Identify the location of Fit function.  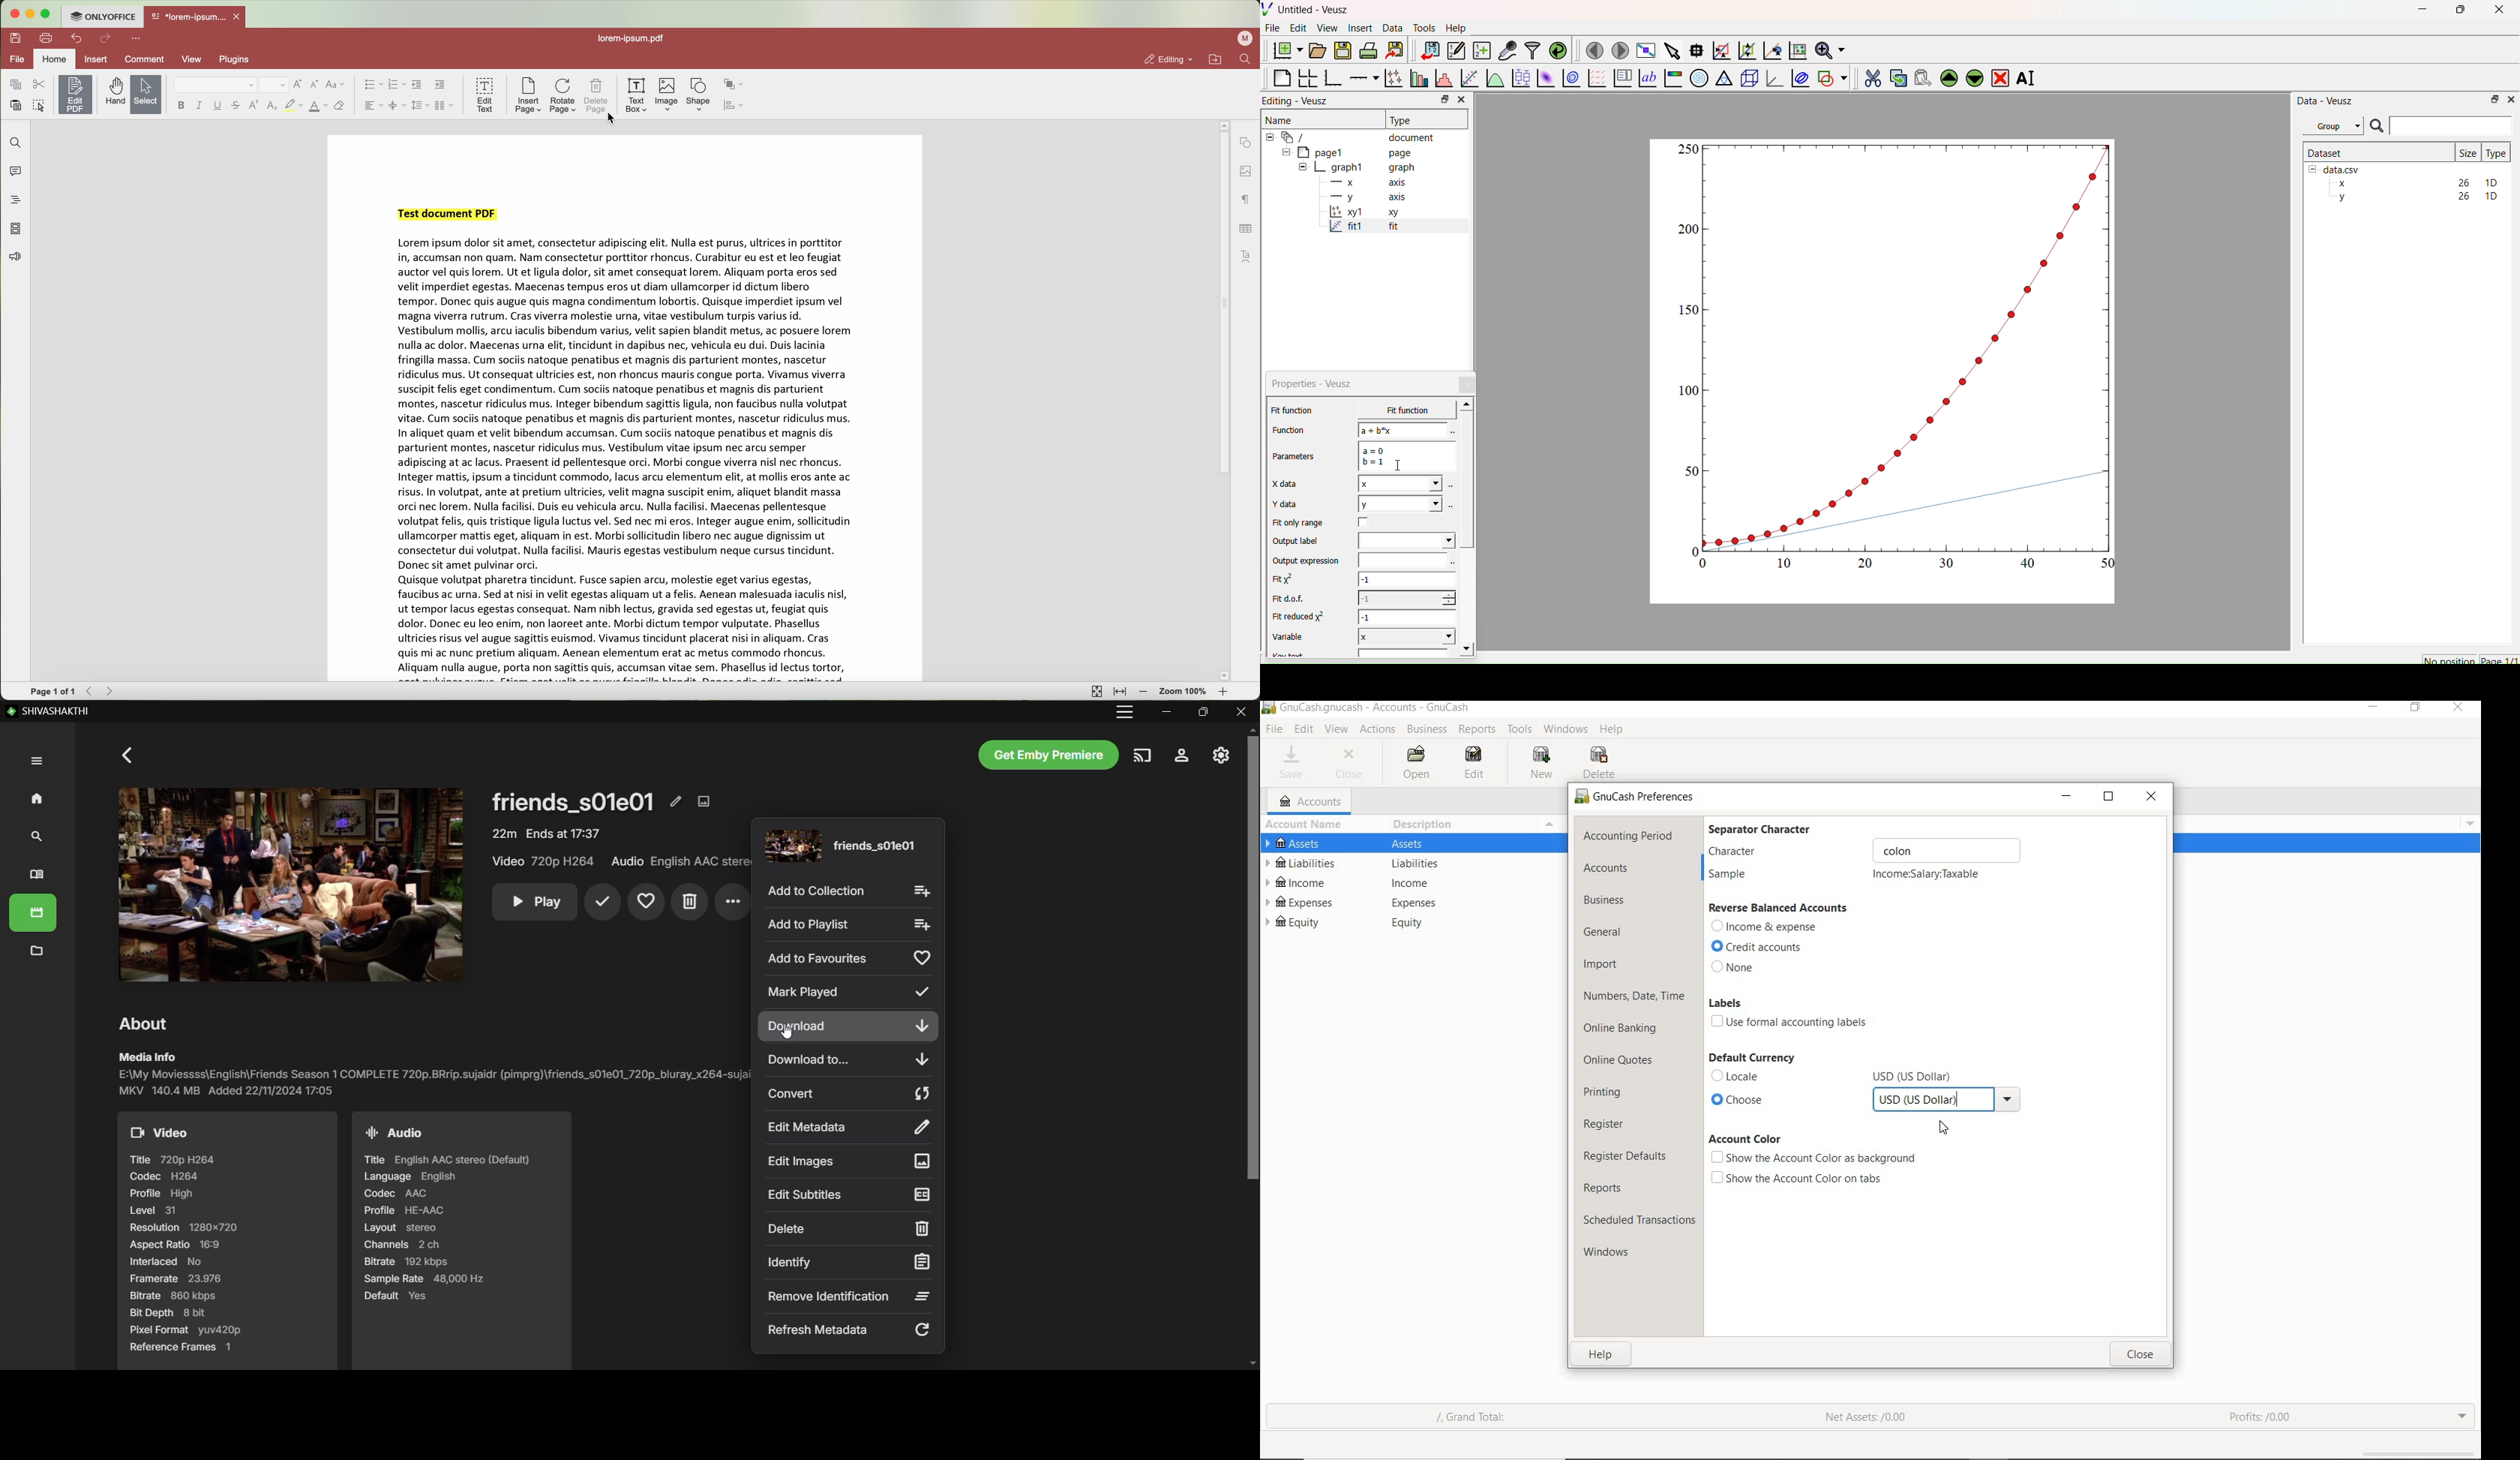
(1293, 410).